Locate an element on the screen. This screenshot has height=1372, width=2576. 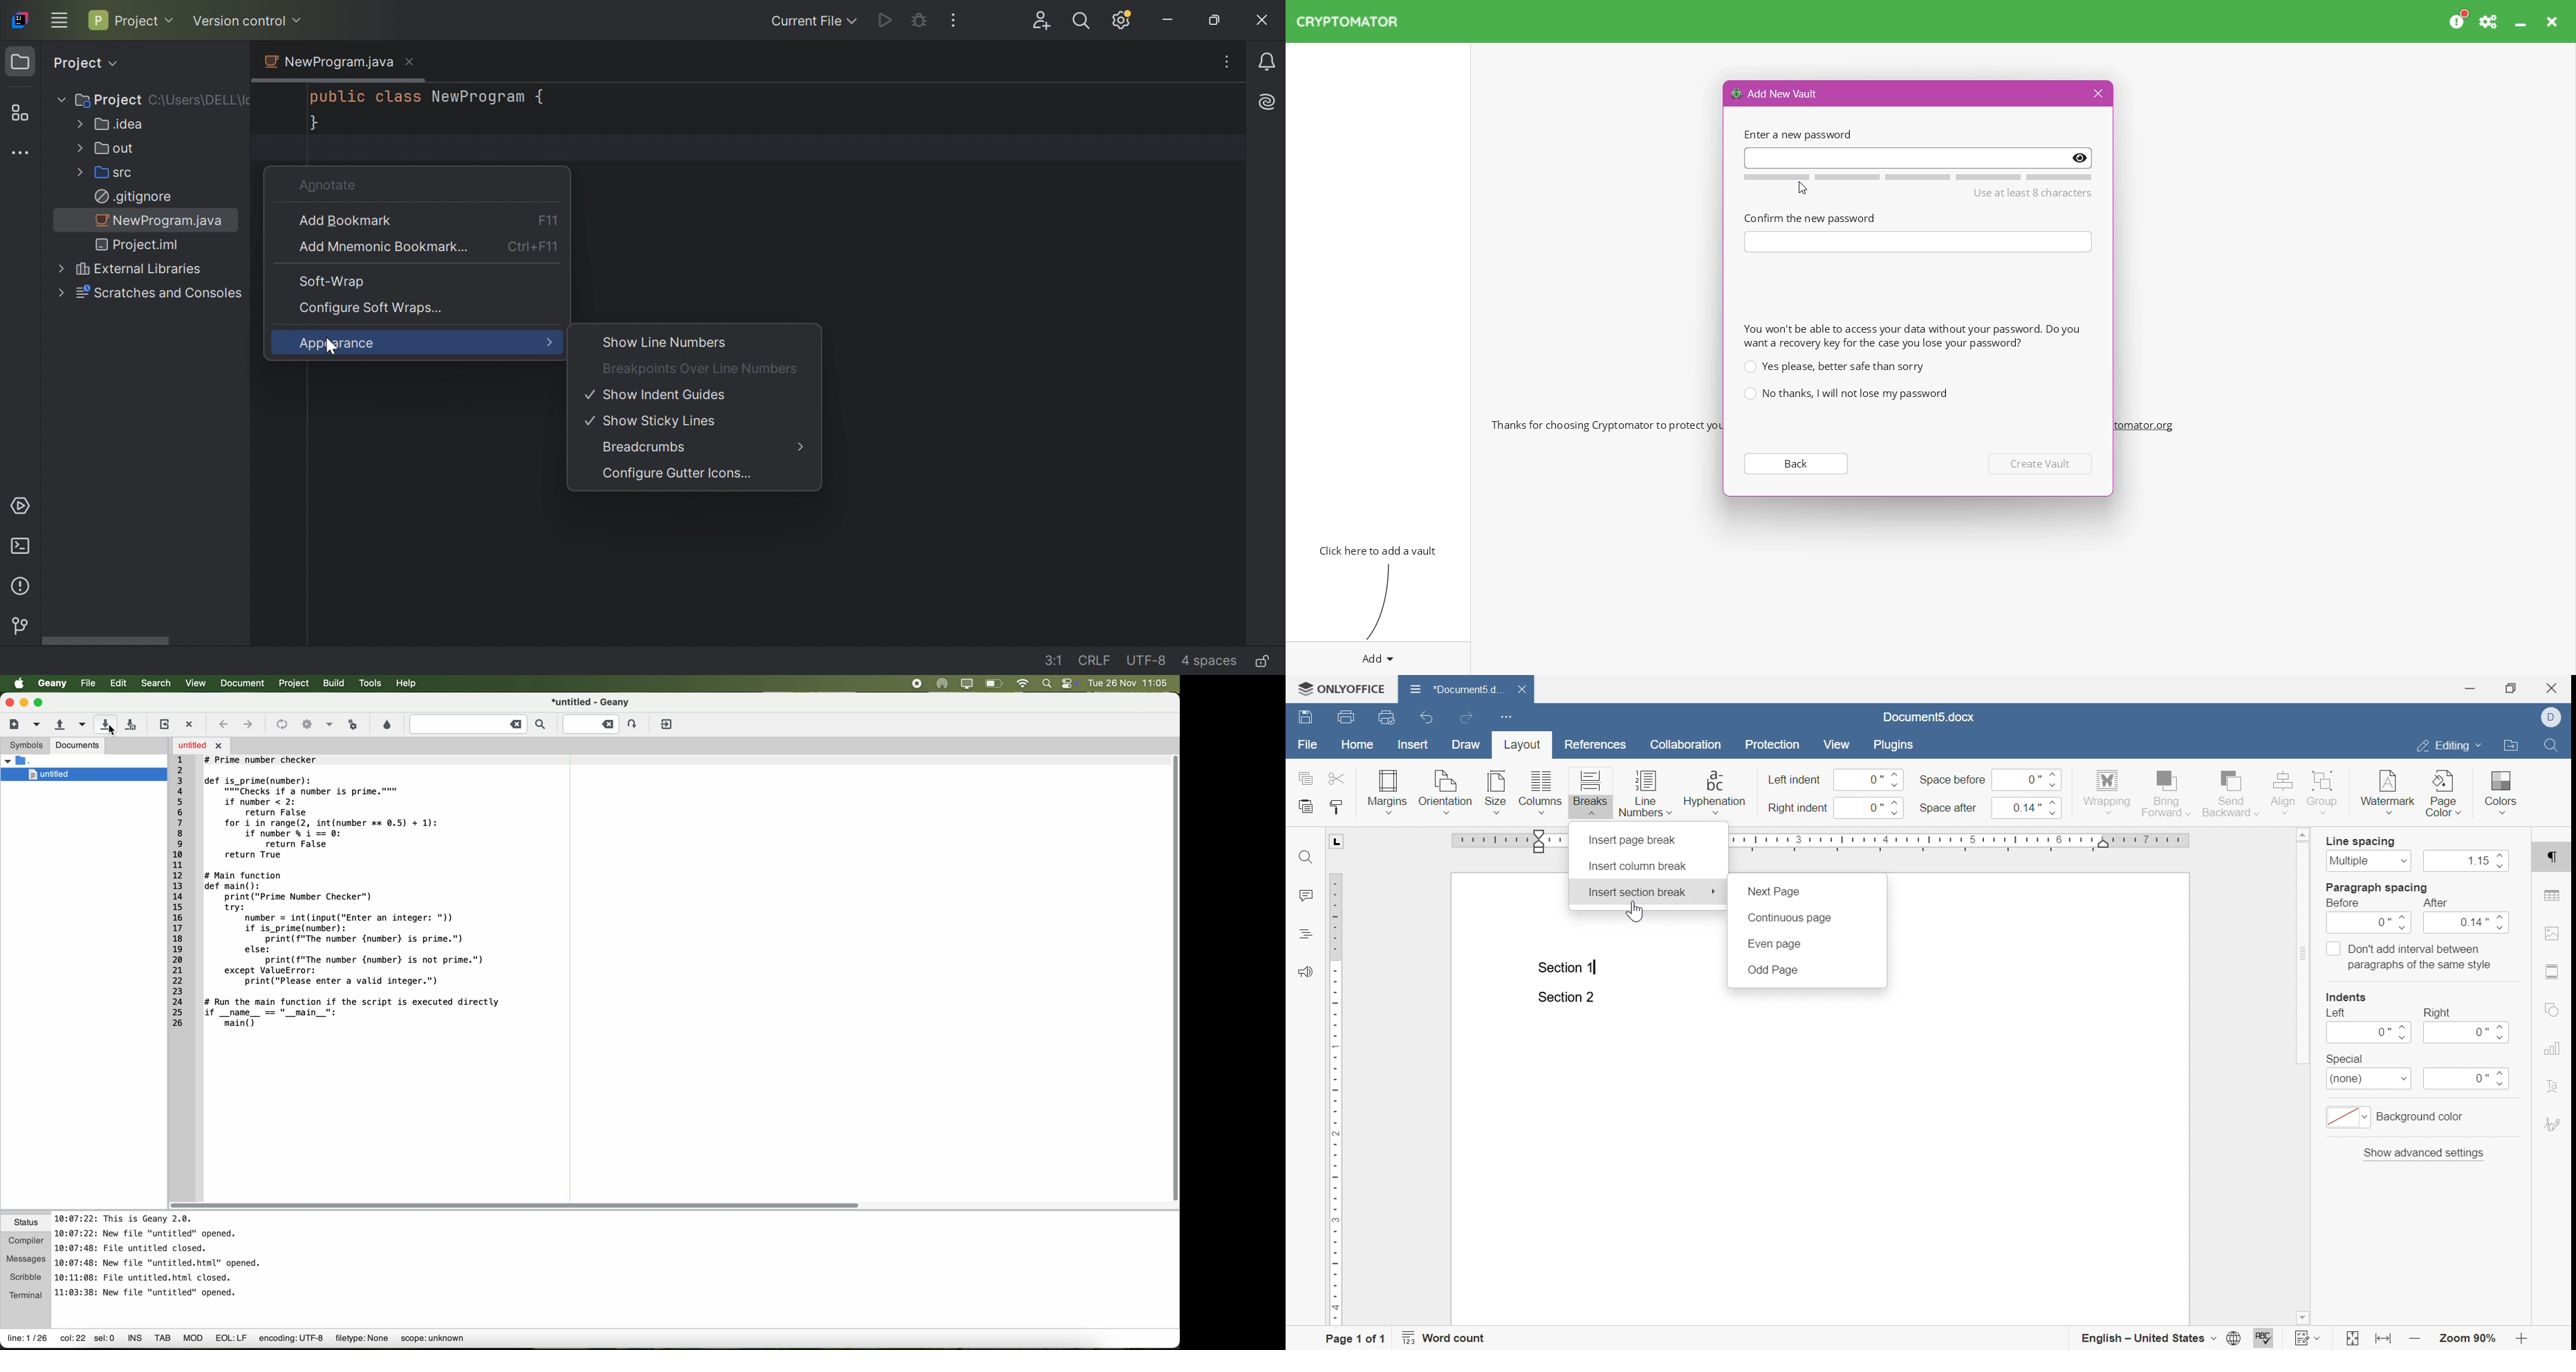
before is located at coordinates (2346, 903).